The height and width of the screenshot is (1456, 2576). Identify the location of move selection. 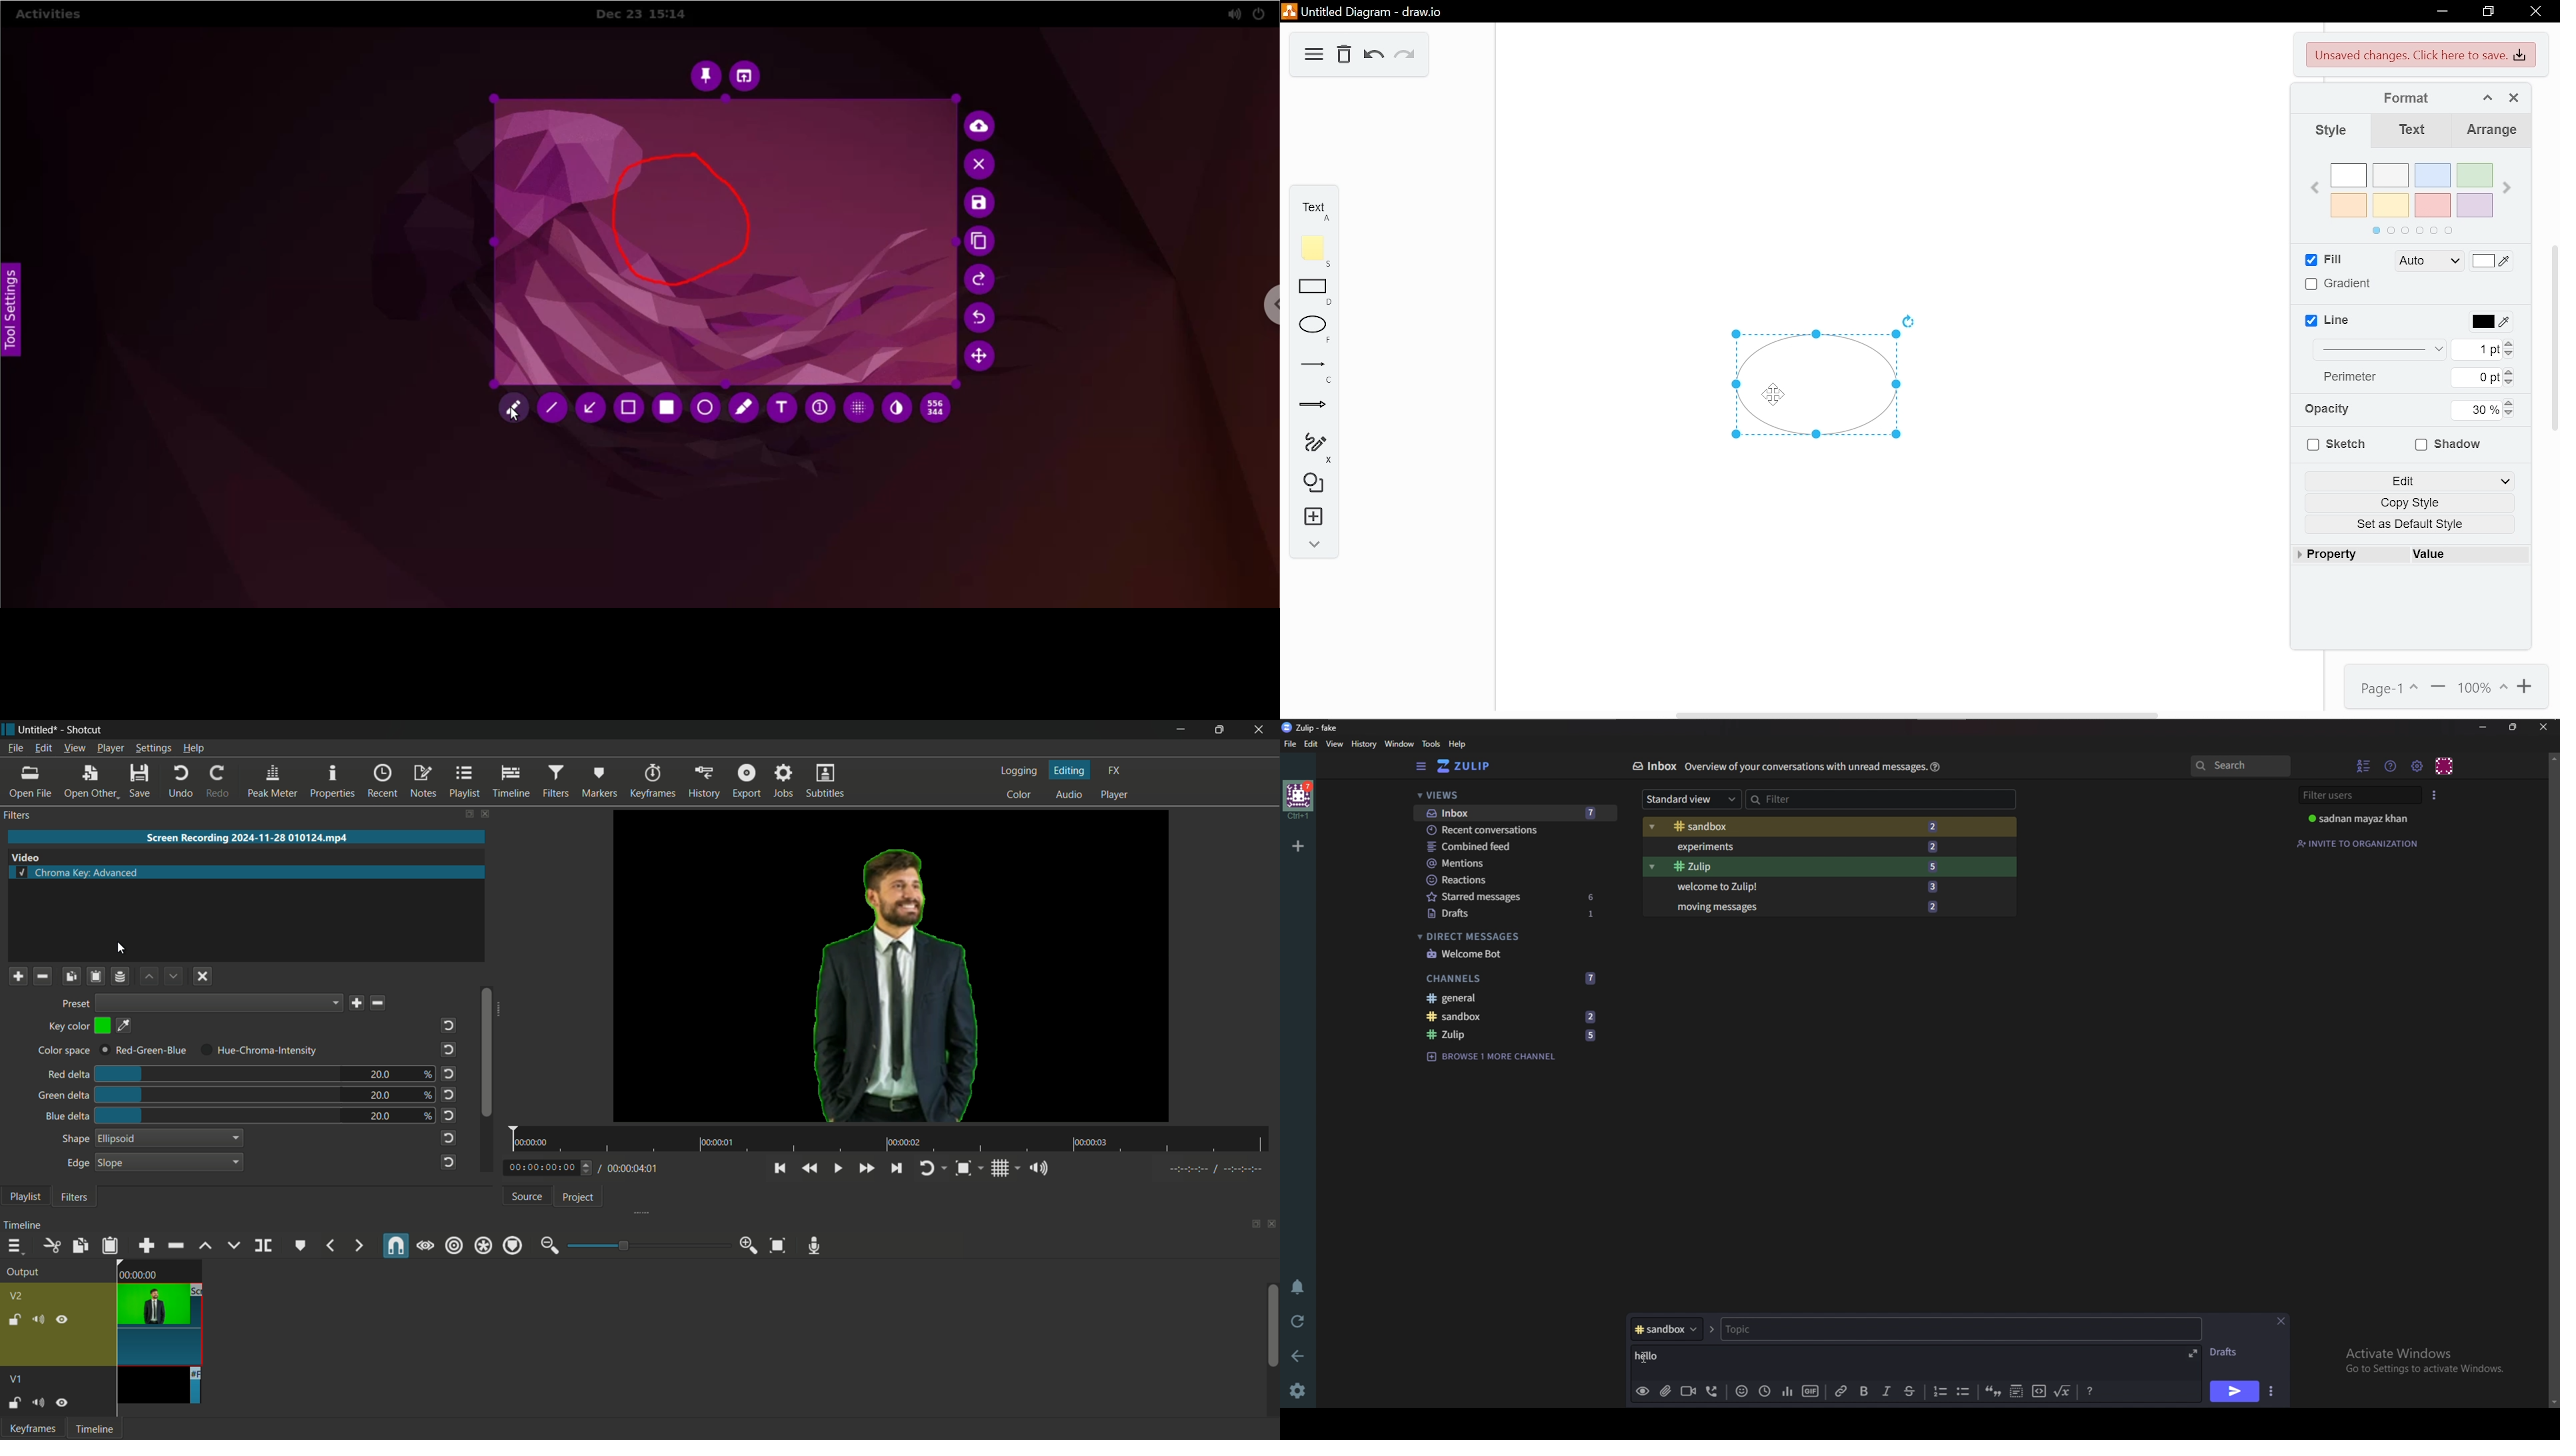
(982, 359).